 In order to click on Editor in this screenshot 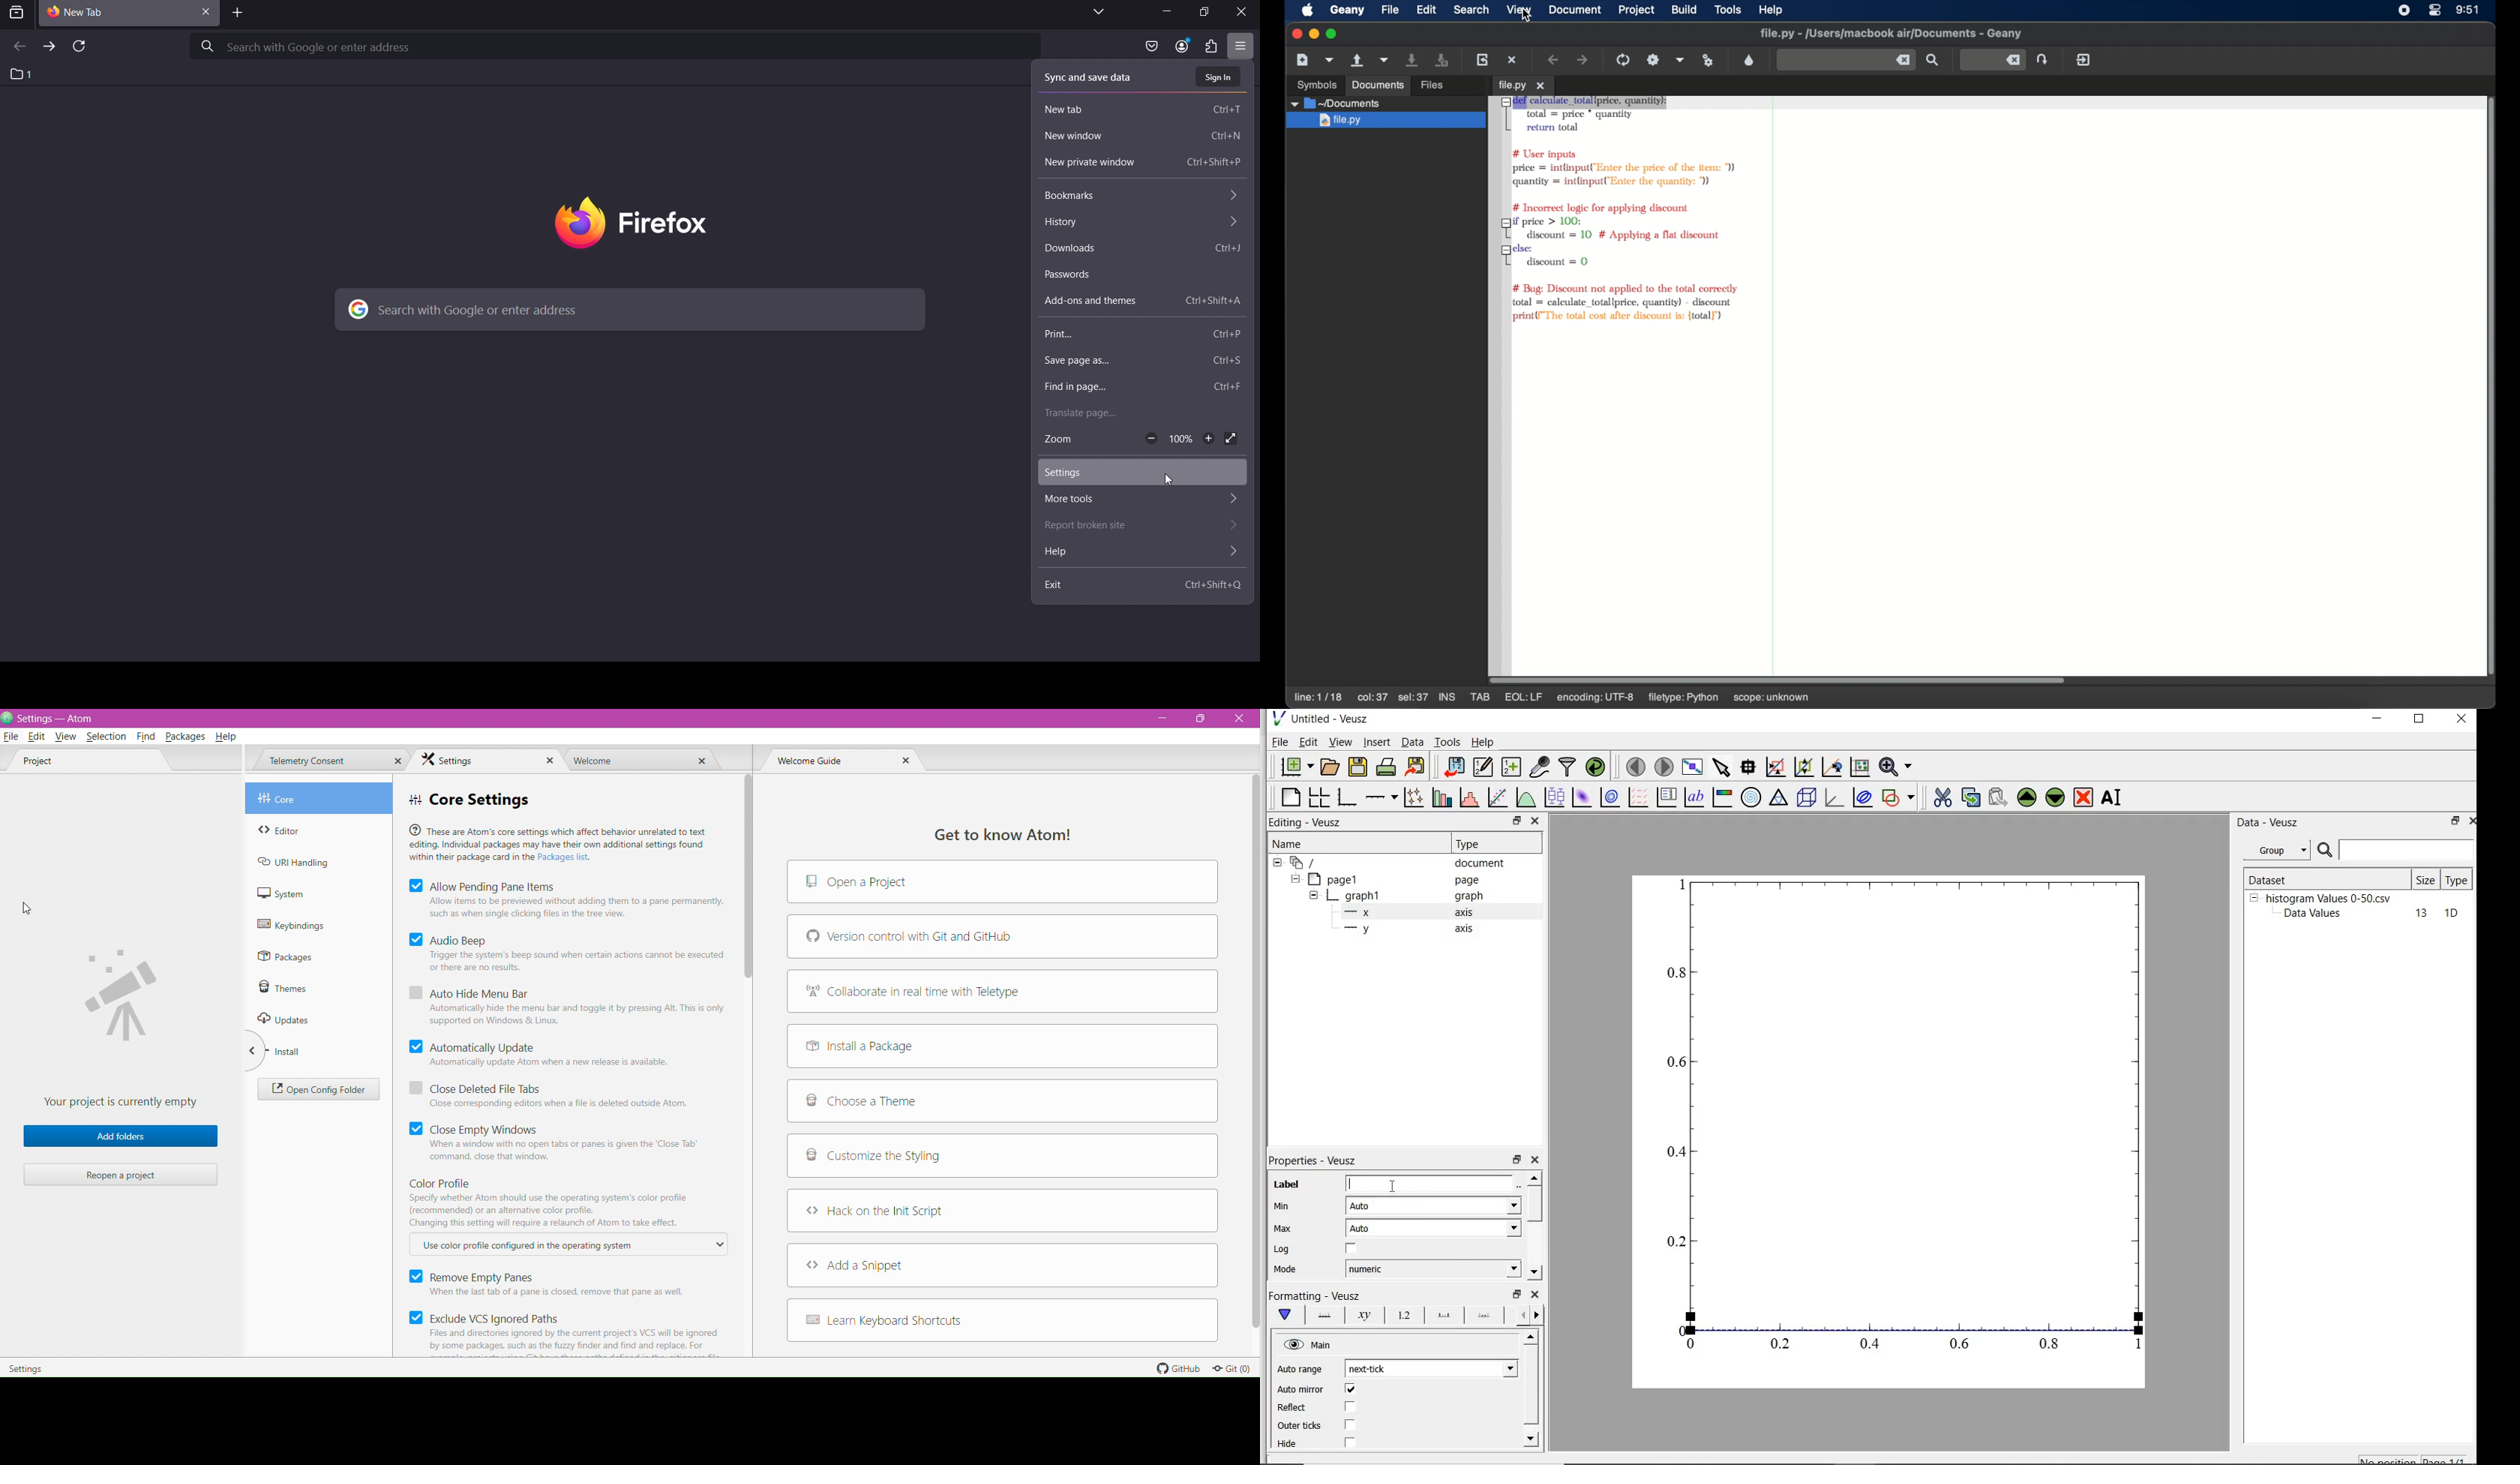, I will do `click(305, 829)`.